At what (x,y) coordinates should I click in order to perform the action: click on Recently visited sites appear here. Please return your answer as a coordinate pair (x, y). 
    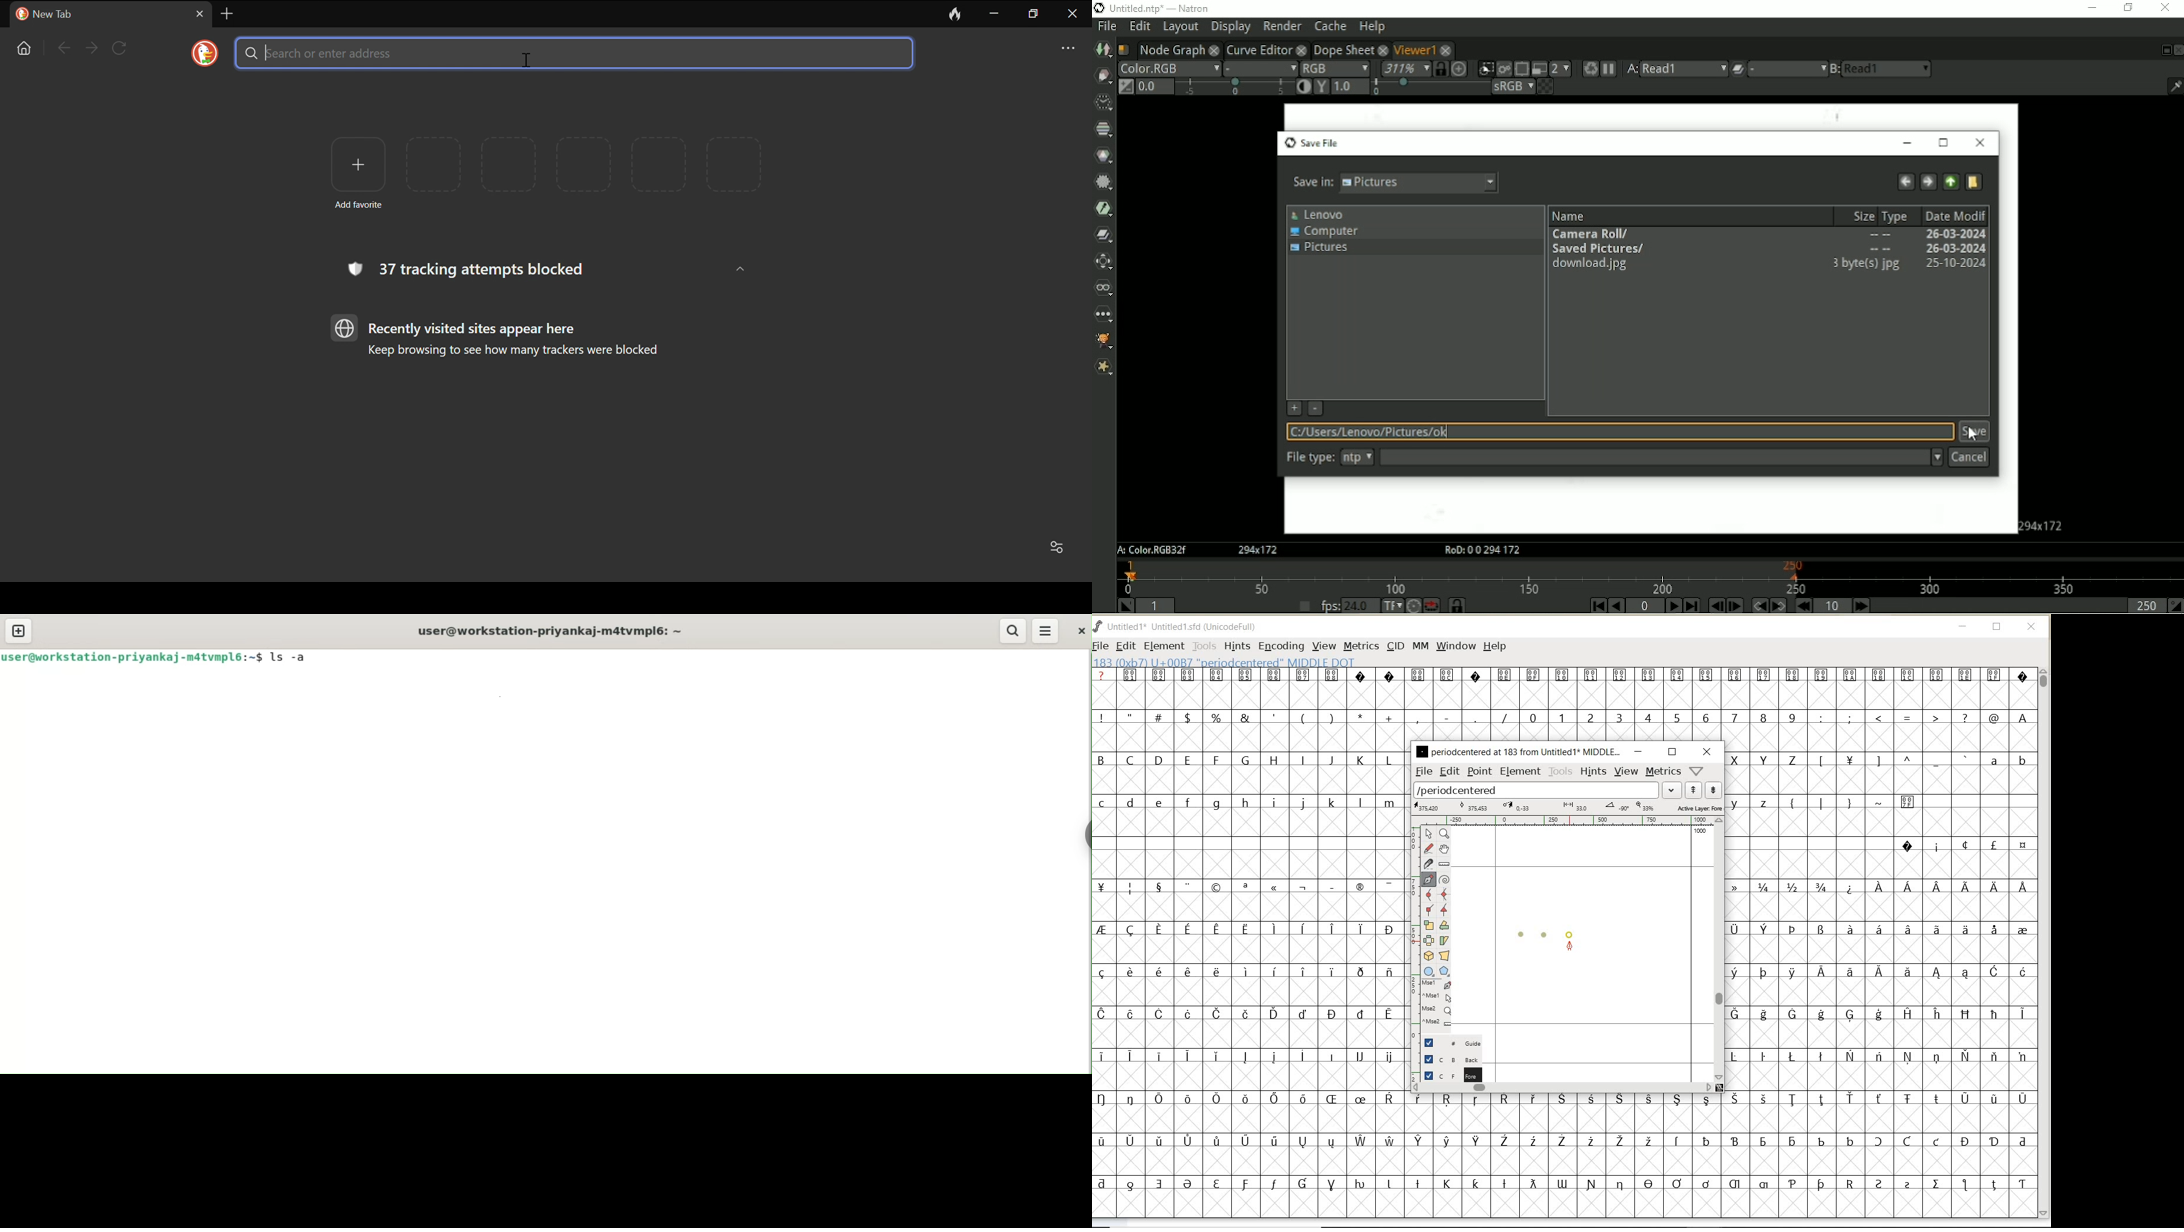
    Looking at the image, I should click on (475, 329).